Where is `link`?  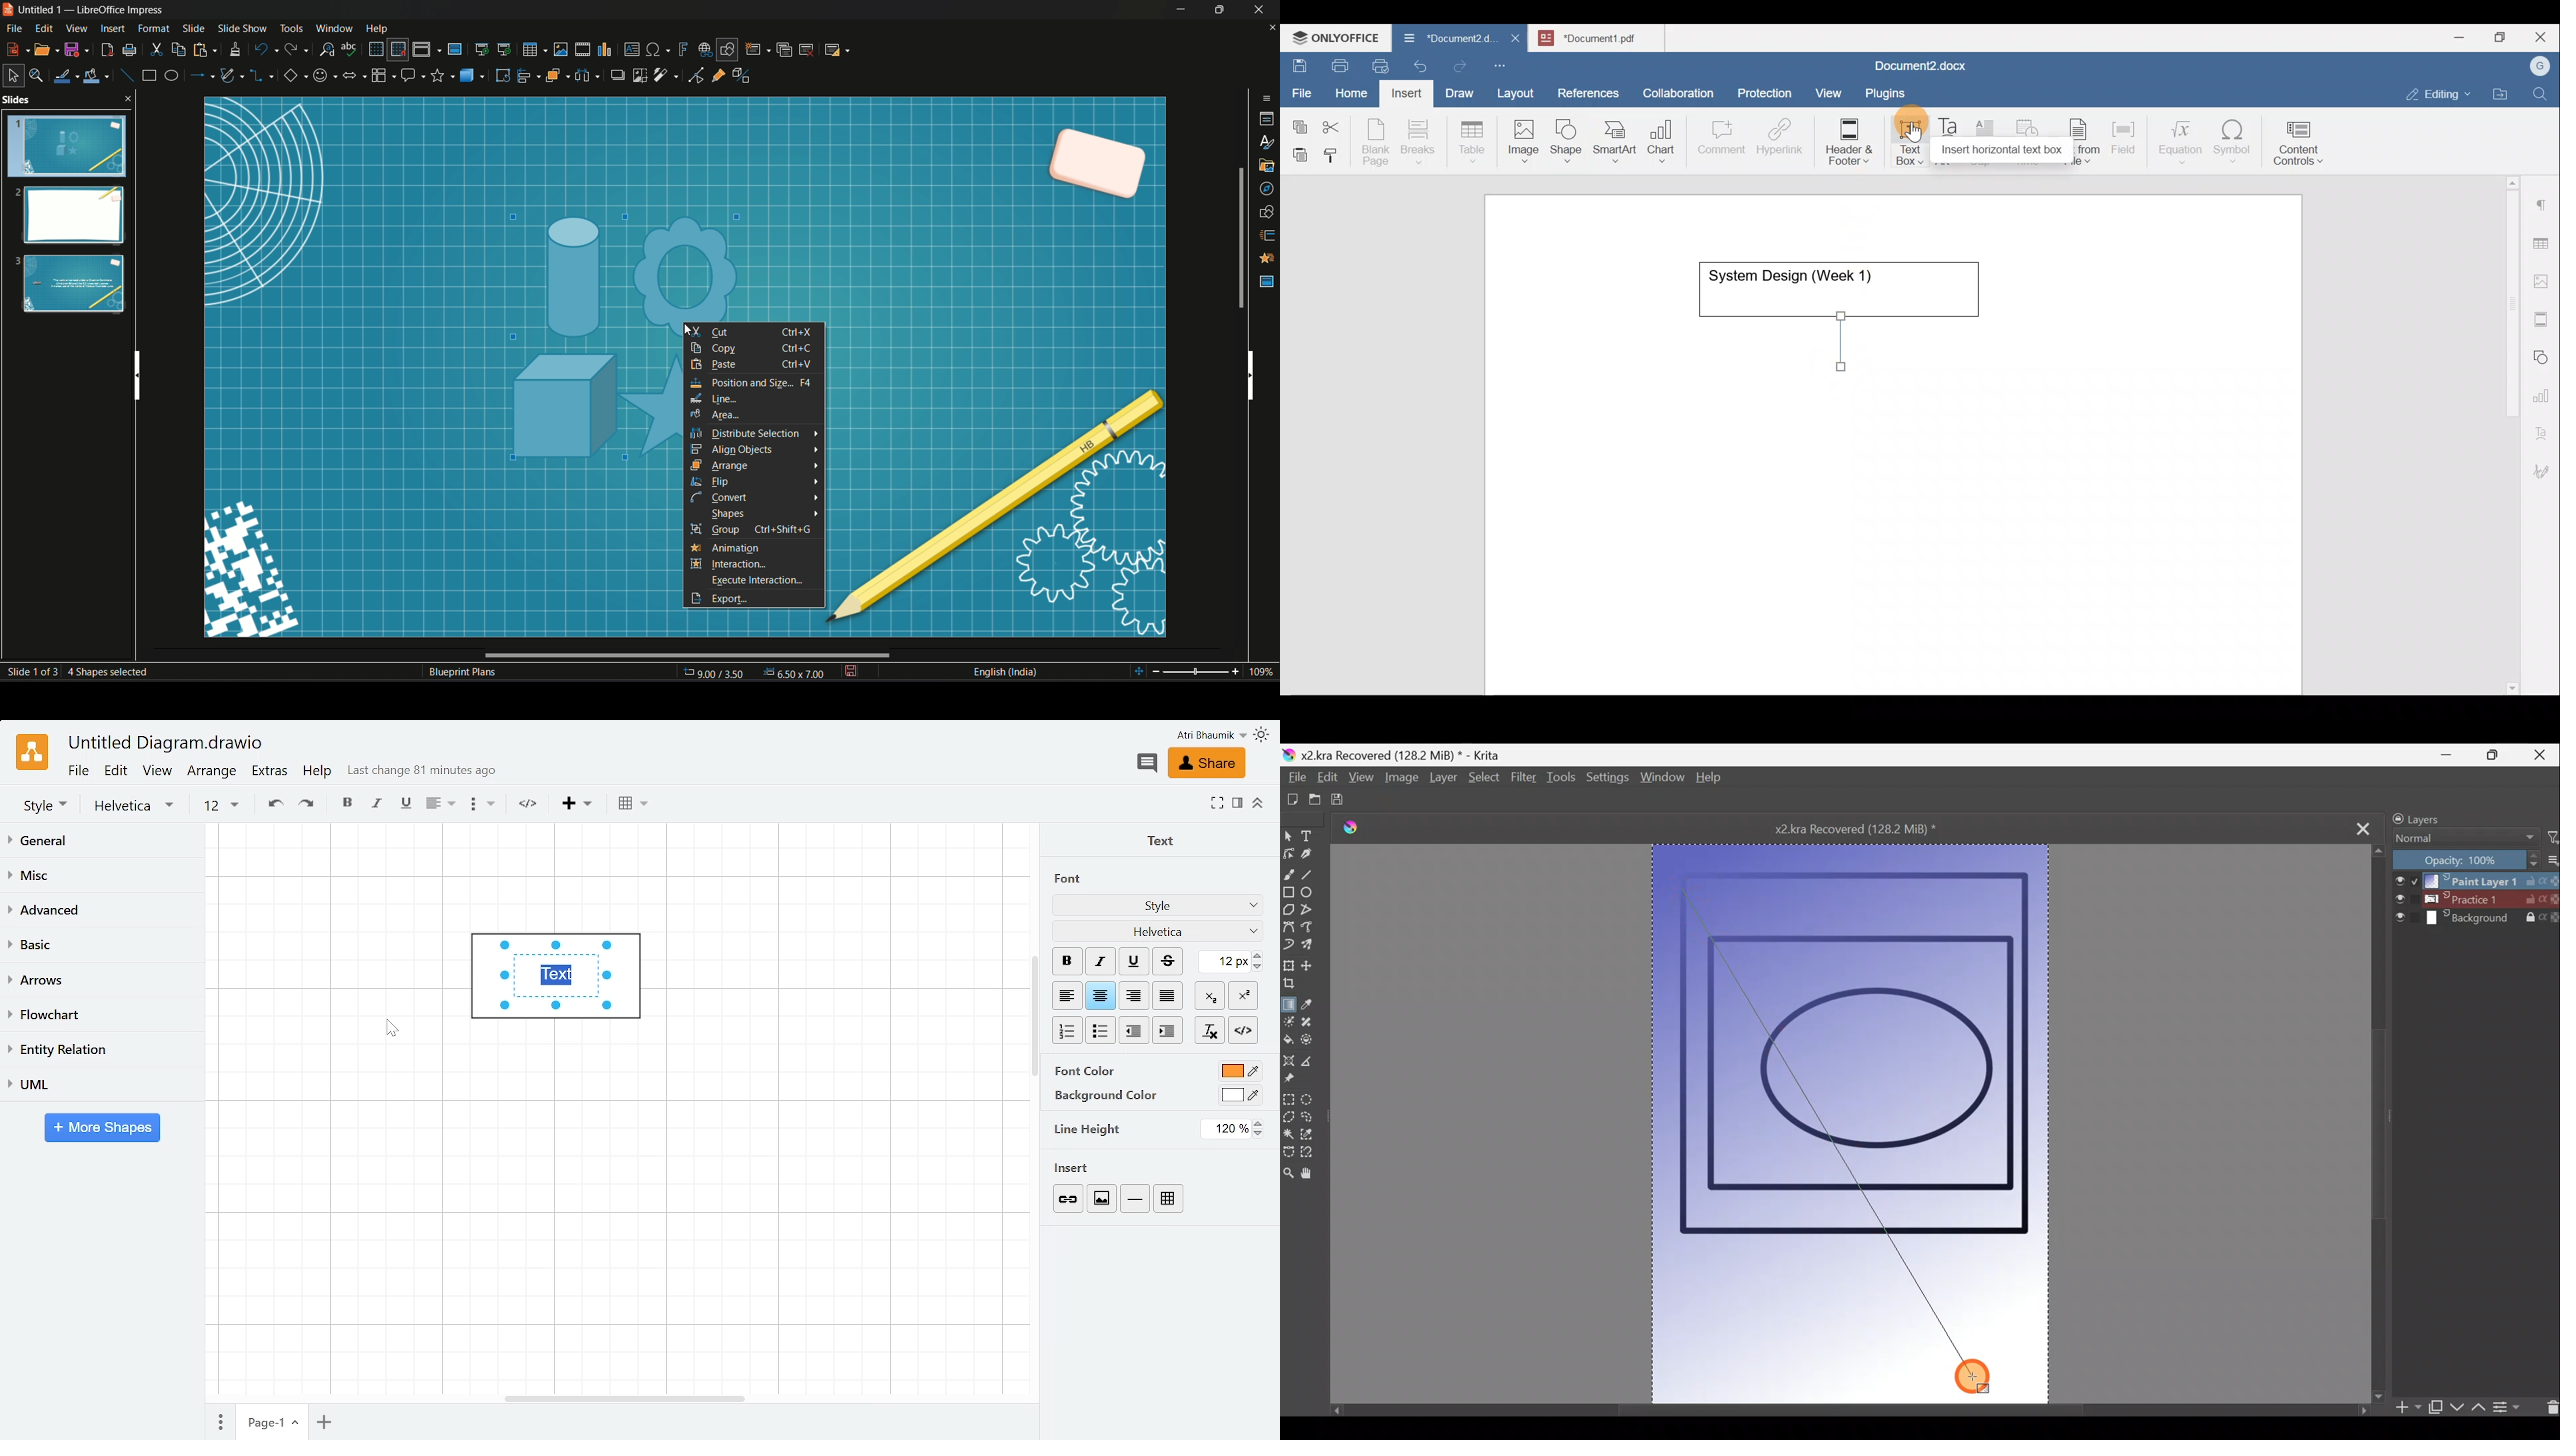
link is located at coordinates (532, 805).